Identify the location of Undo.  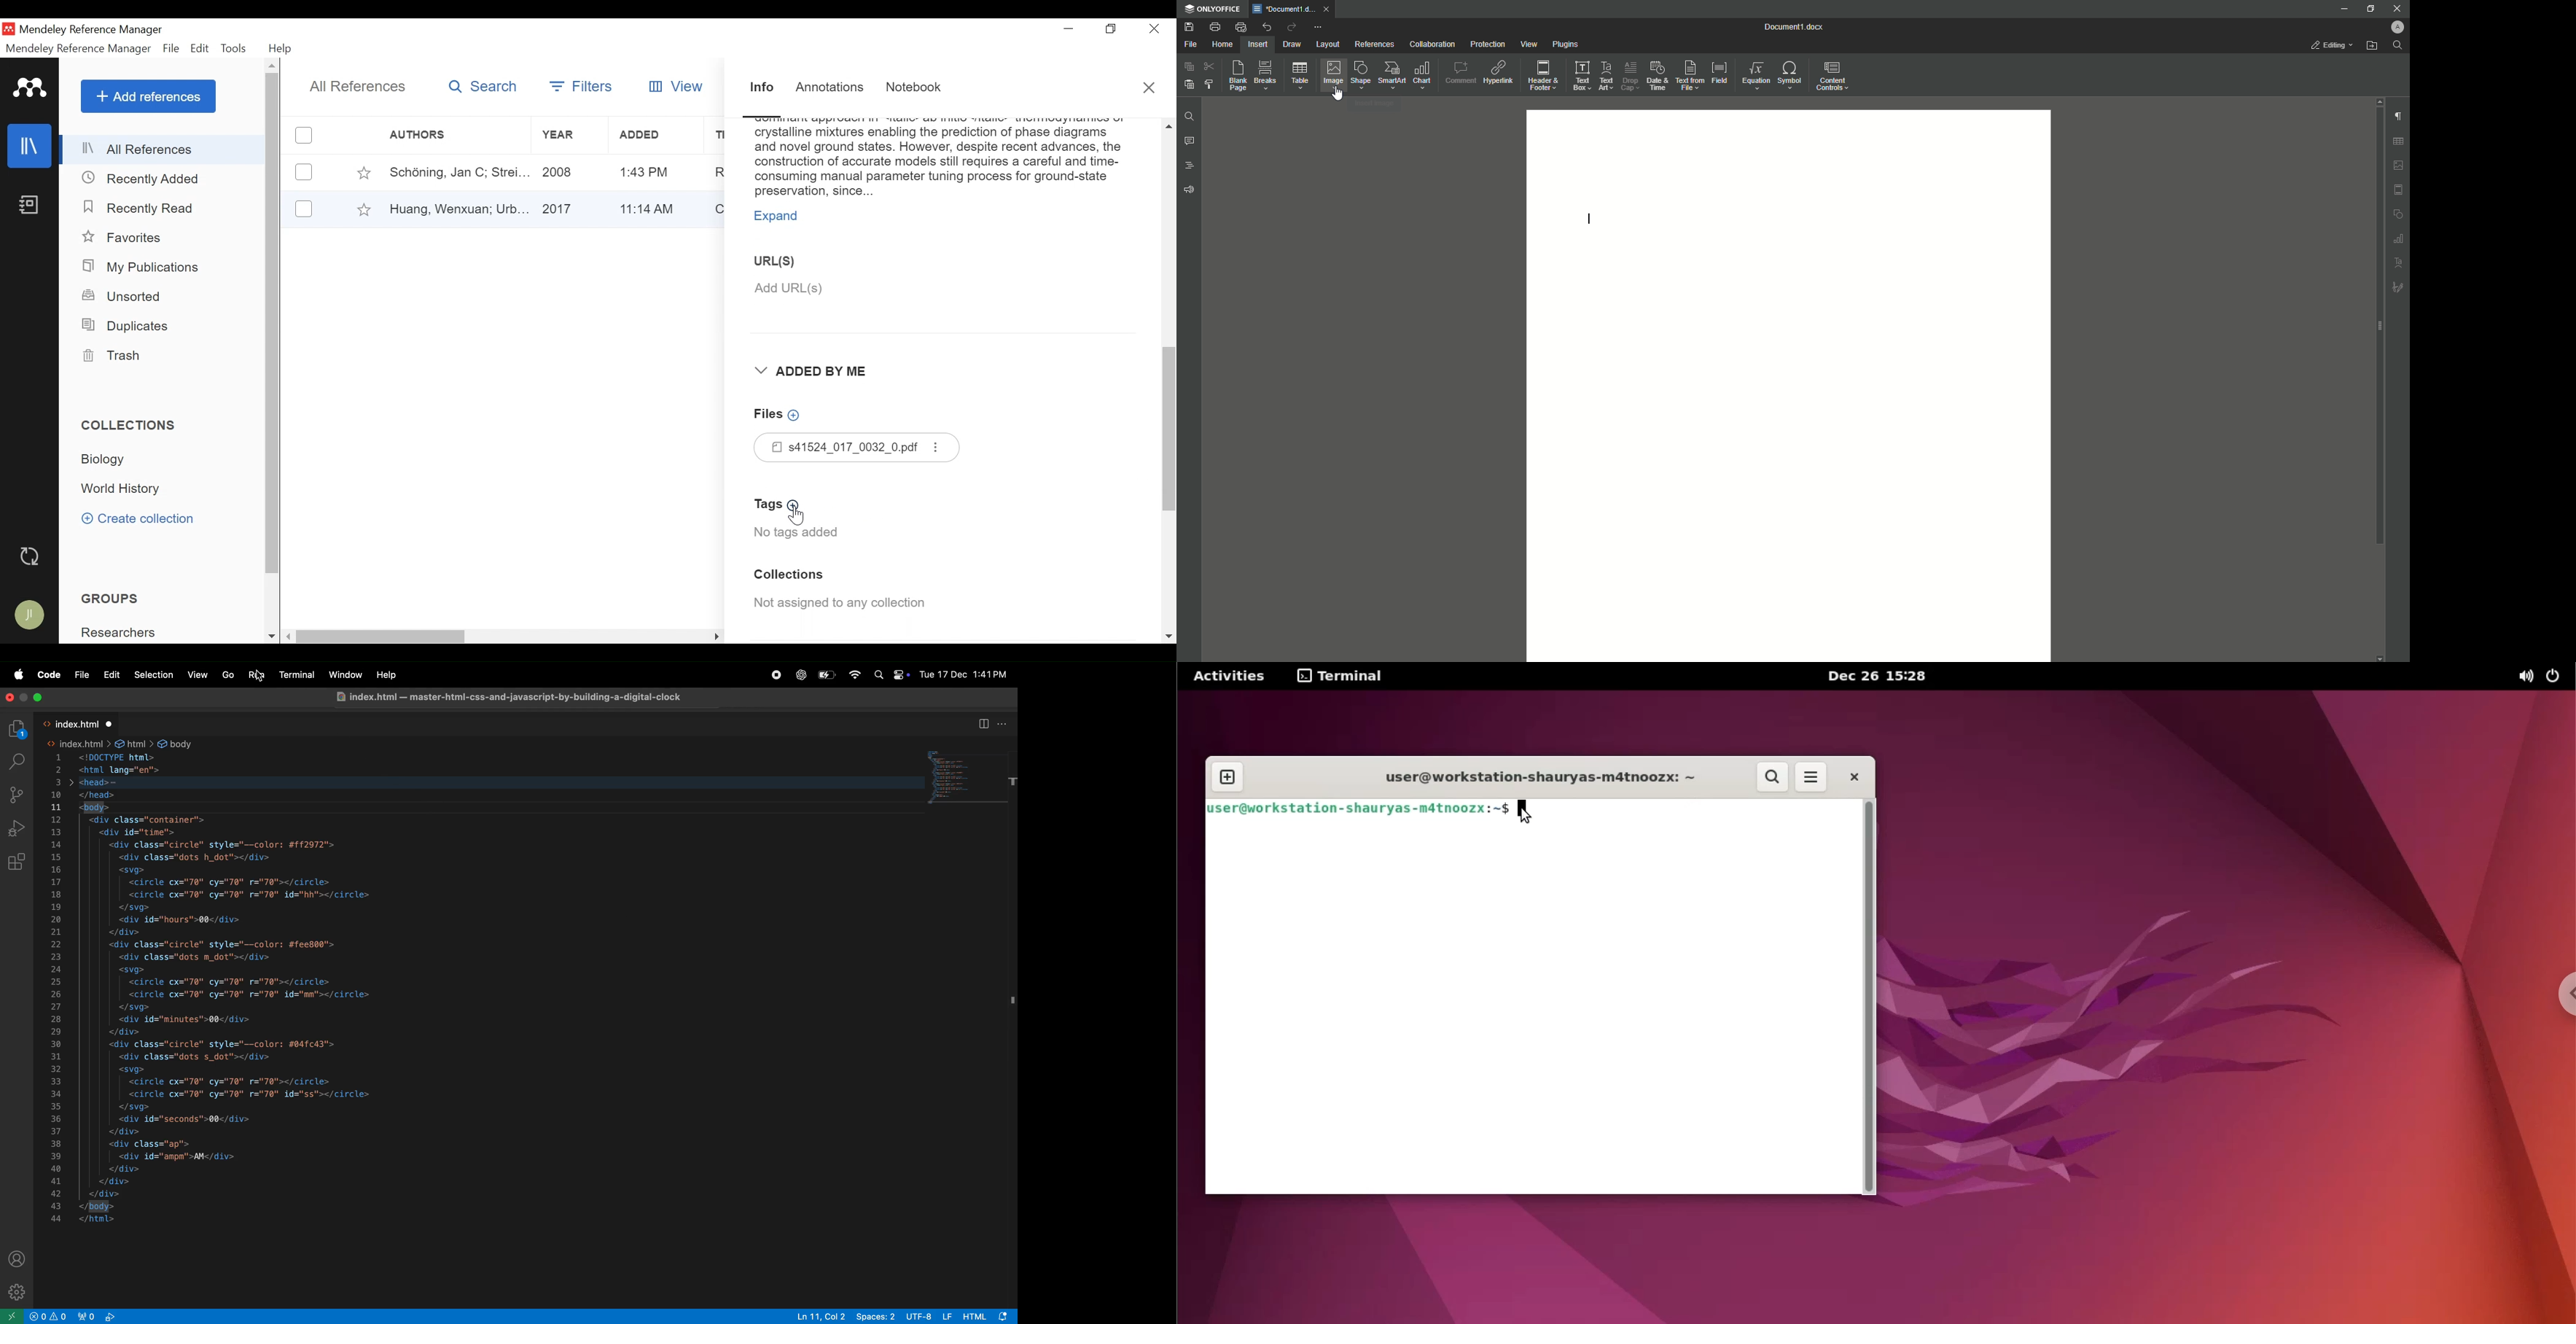
(1267, 25).